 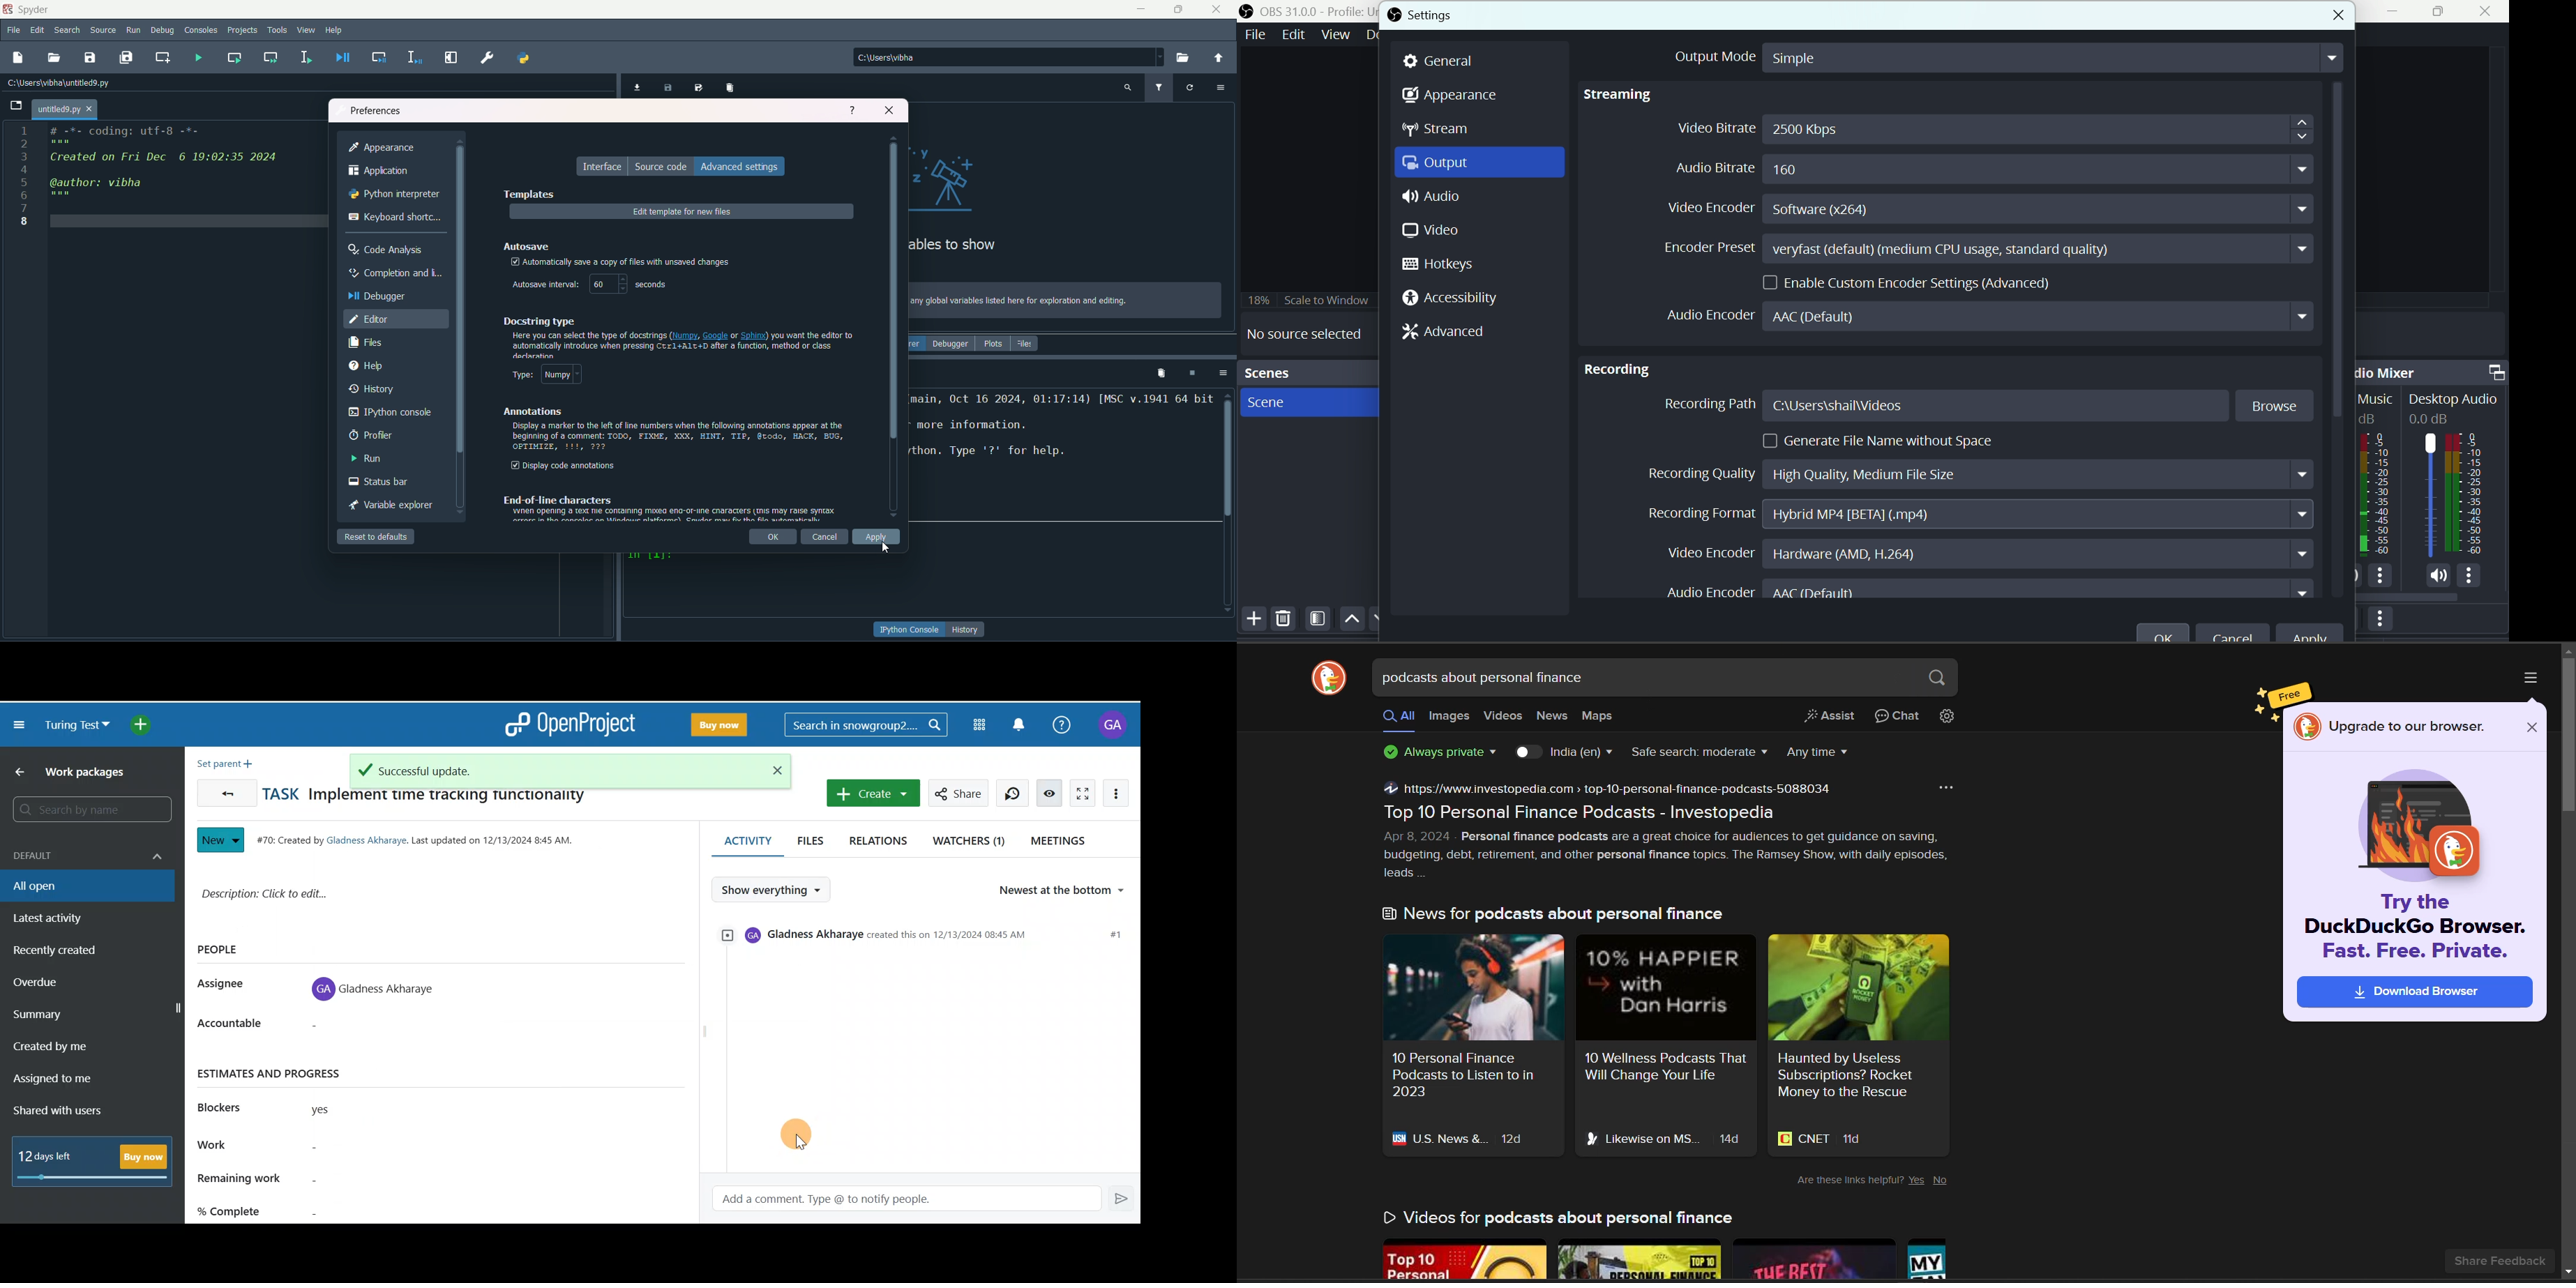 I want to click on Filters, so click(x=1322, y=622).